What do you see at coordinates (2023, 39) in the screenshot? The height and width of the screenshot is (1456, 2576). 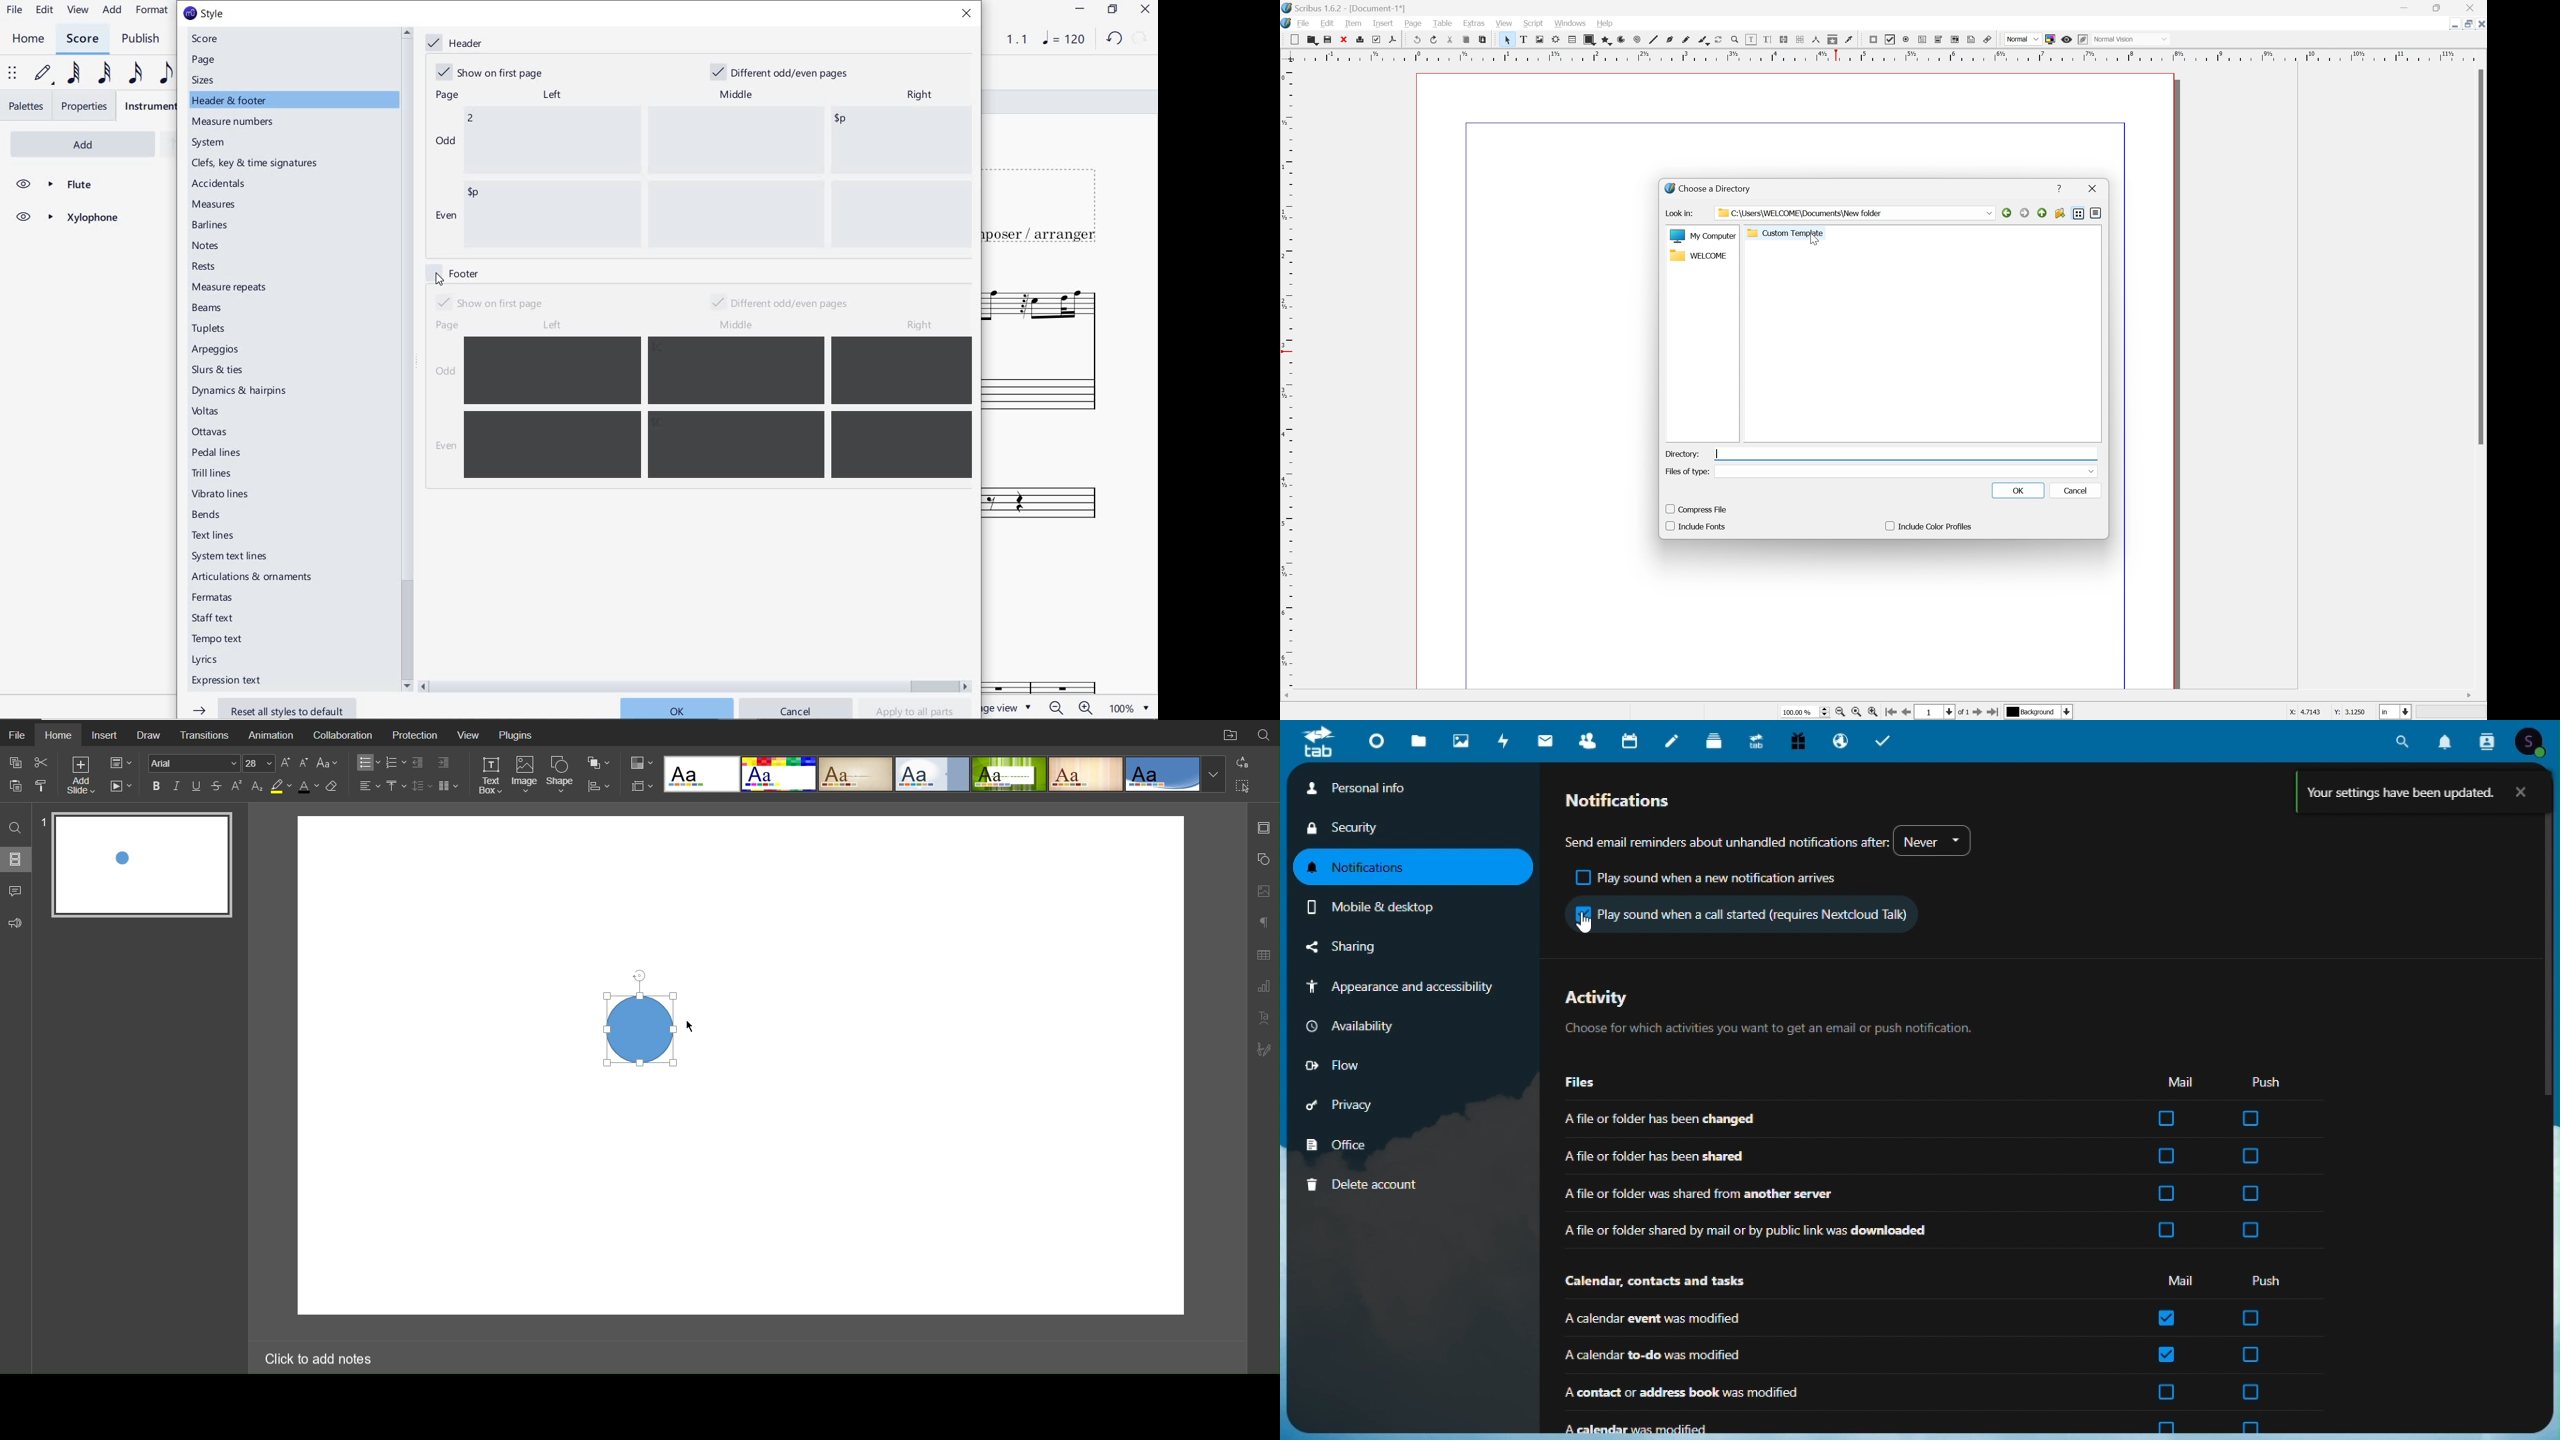 I see `Normal` at bounding box center [2023, 39].